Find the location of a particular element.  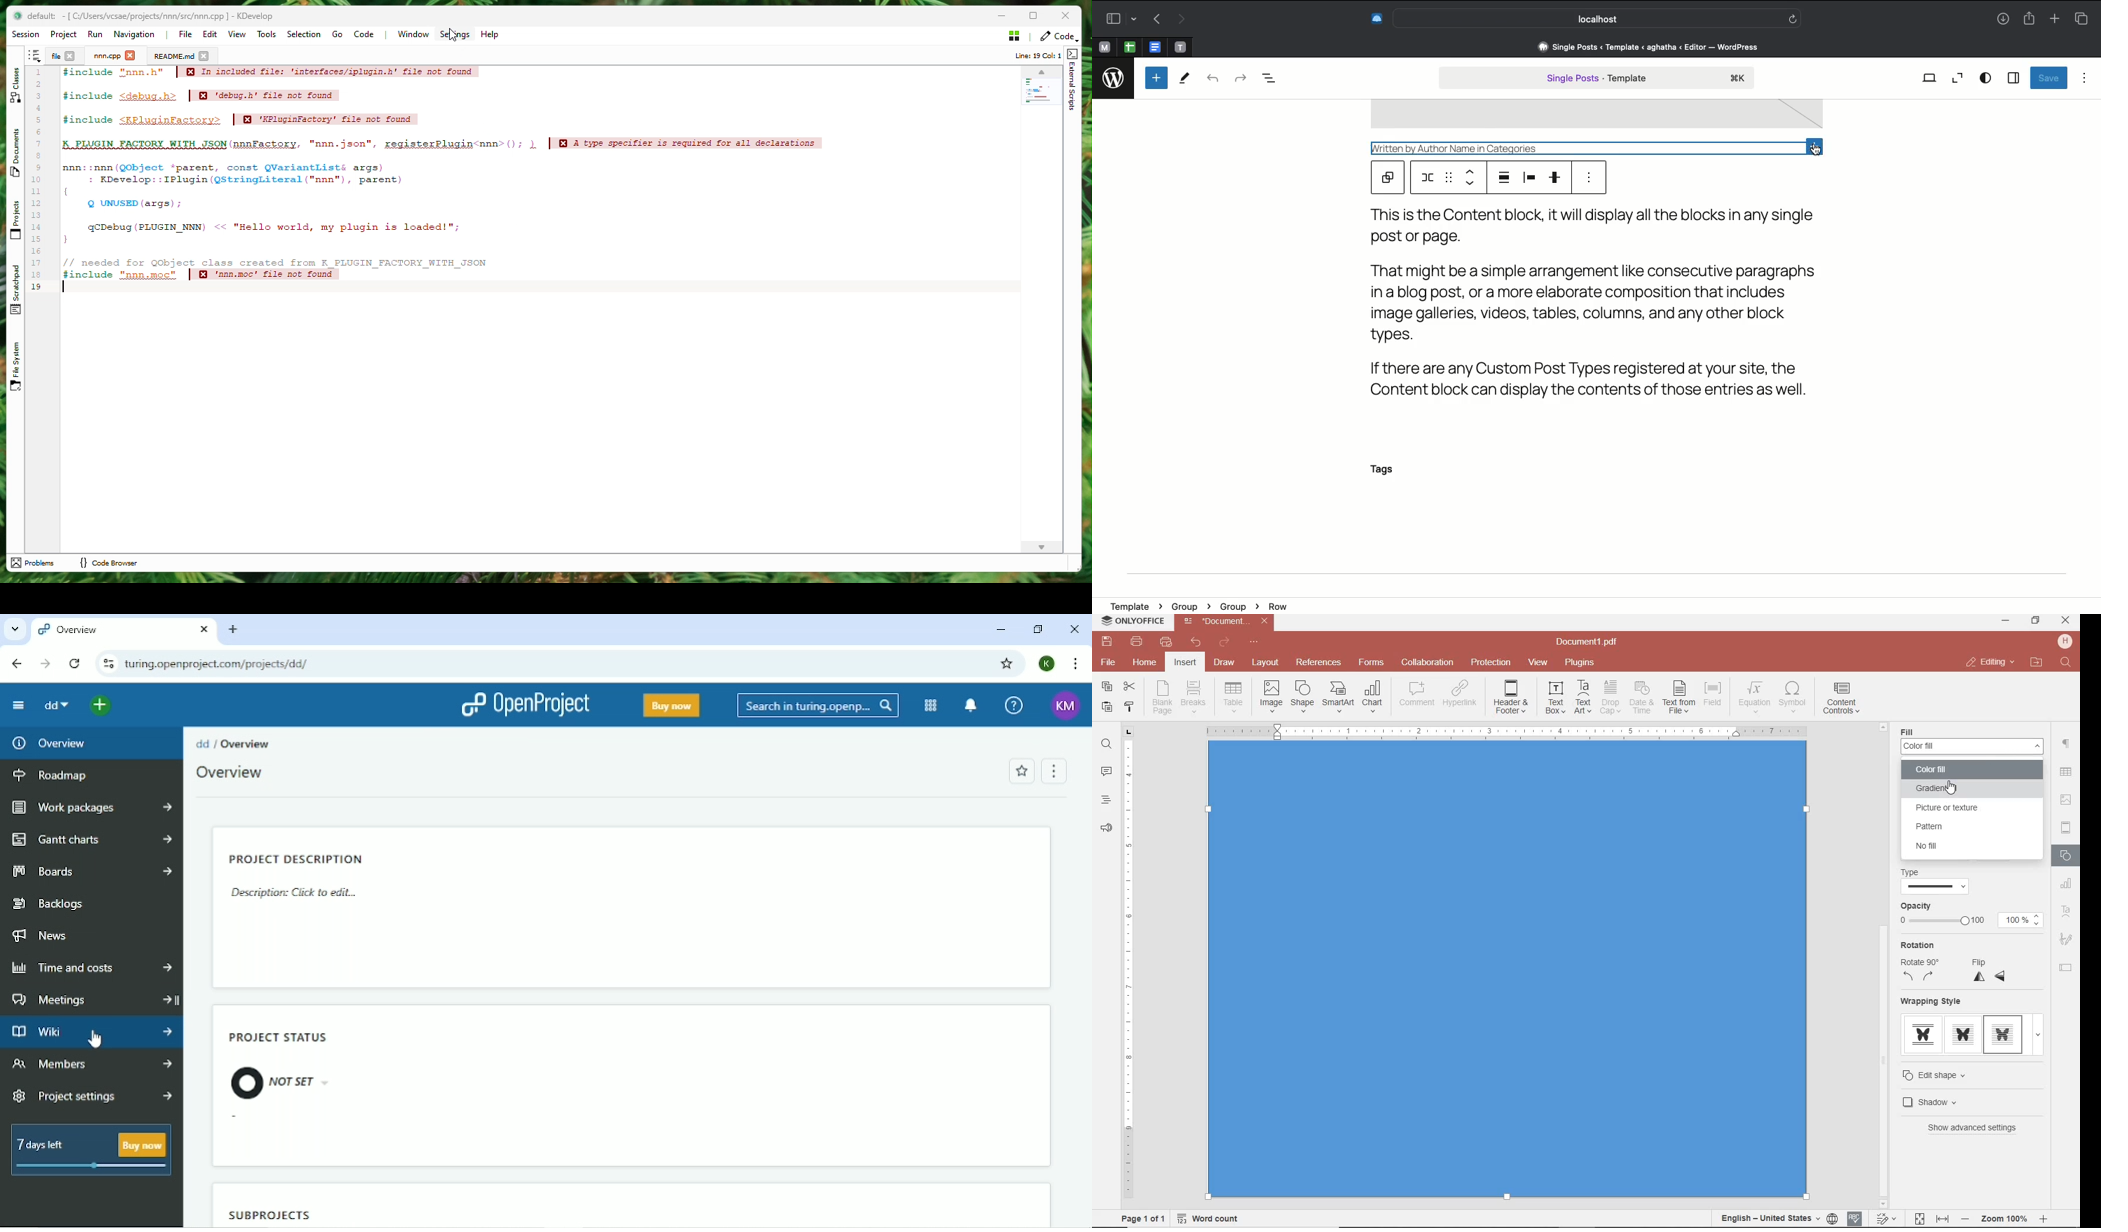

Item justification is located at coordinates (1529, 178).